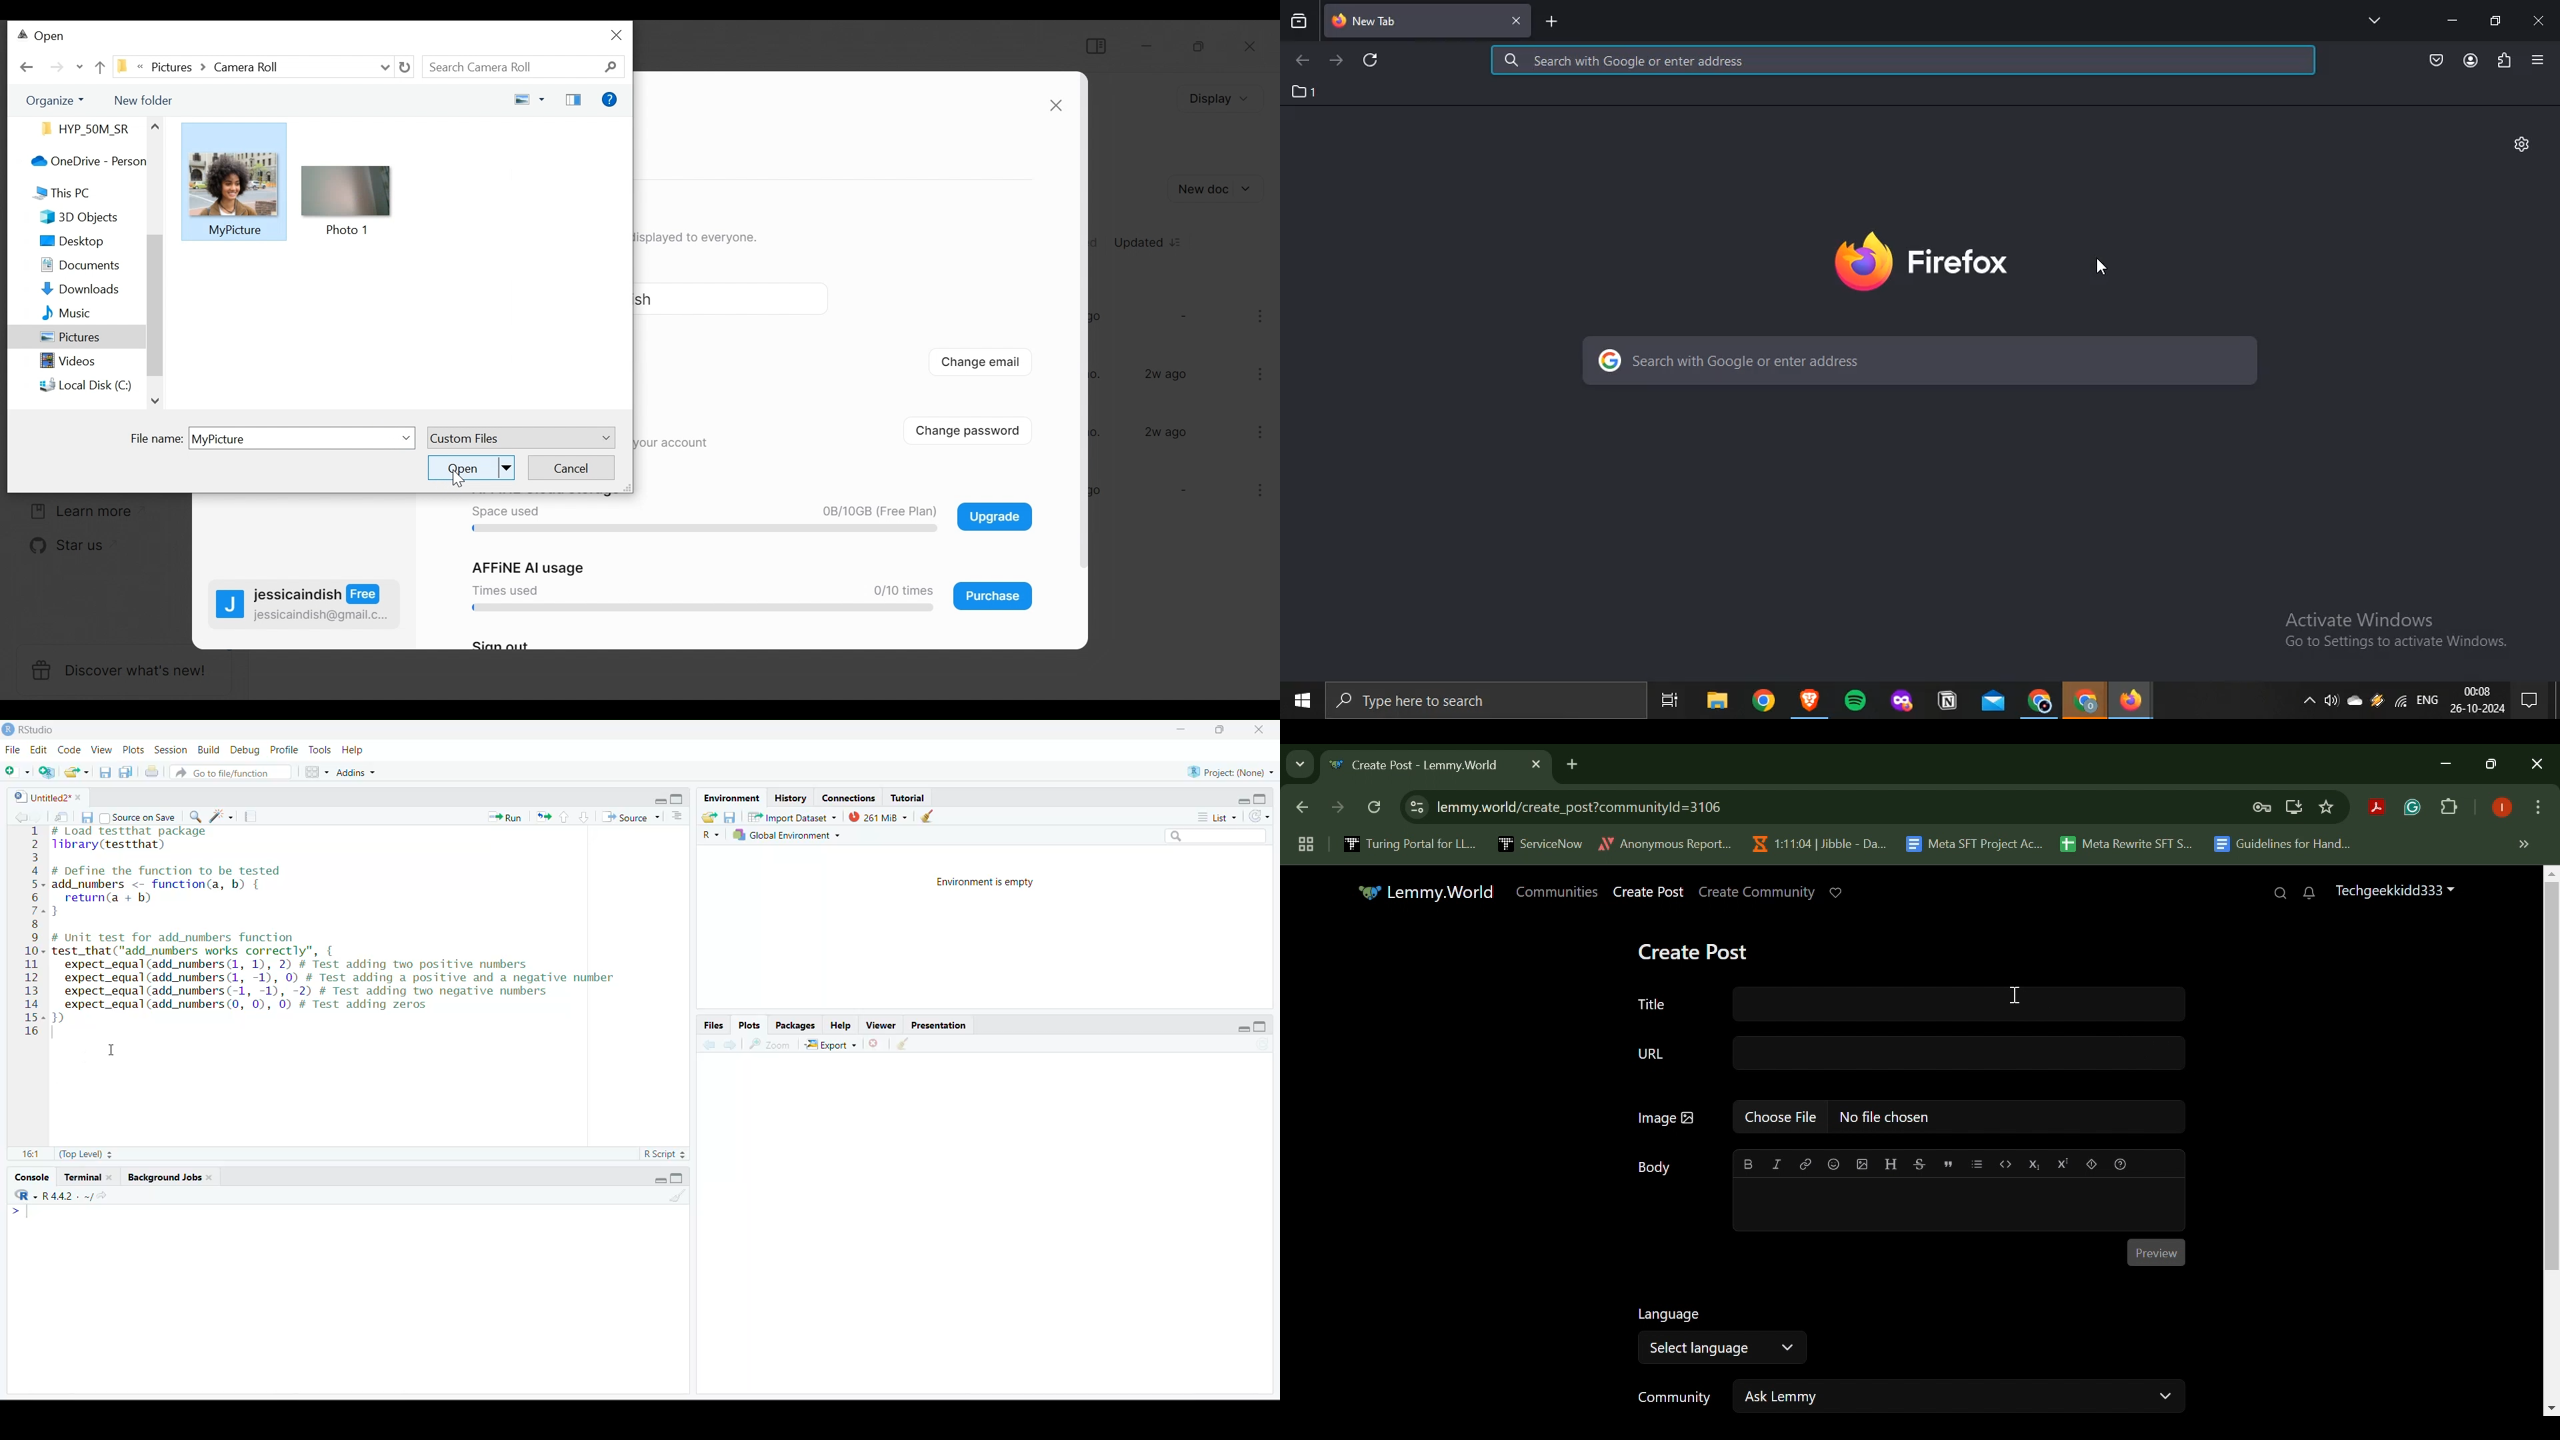 This screenshot has width=2576, height=1456. Describe the element at coordinates (337, 978) in the screenshot. I see `# Unit test for add_numbers functiontest_that("add_numbers works correctly", {expect_equal(add_numbers (1, 1), 2) # Test adding two positive numbersexpect_equal(add_numbers (1, -1), 0) # Test adding a positive and a negative numberexpect_equal(add_numbers(-1, -1), -2) # Test adding two negative numbersexpect_equal(add_numbers (0, 0), 0) # Test adding zeros)` at that location.